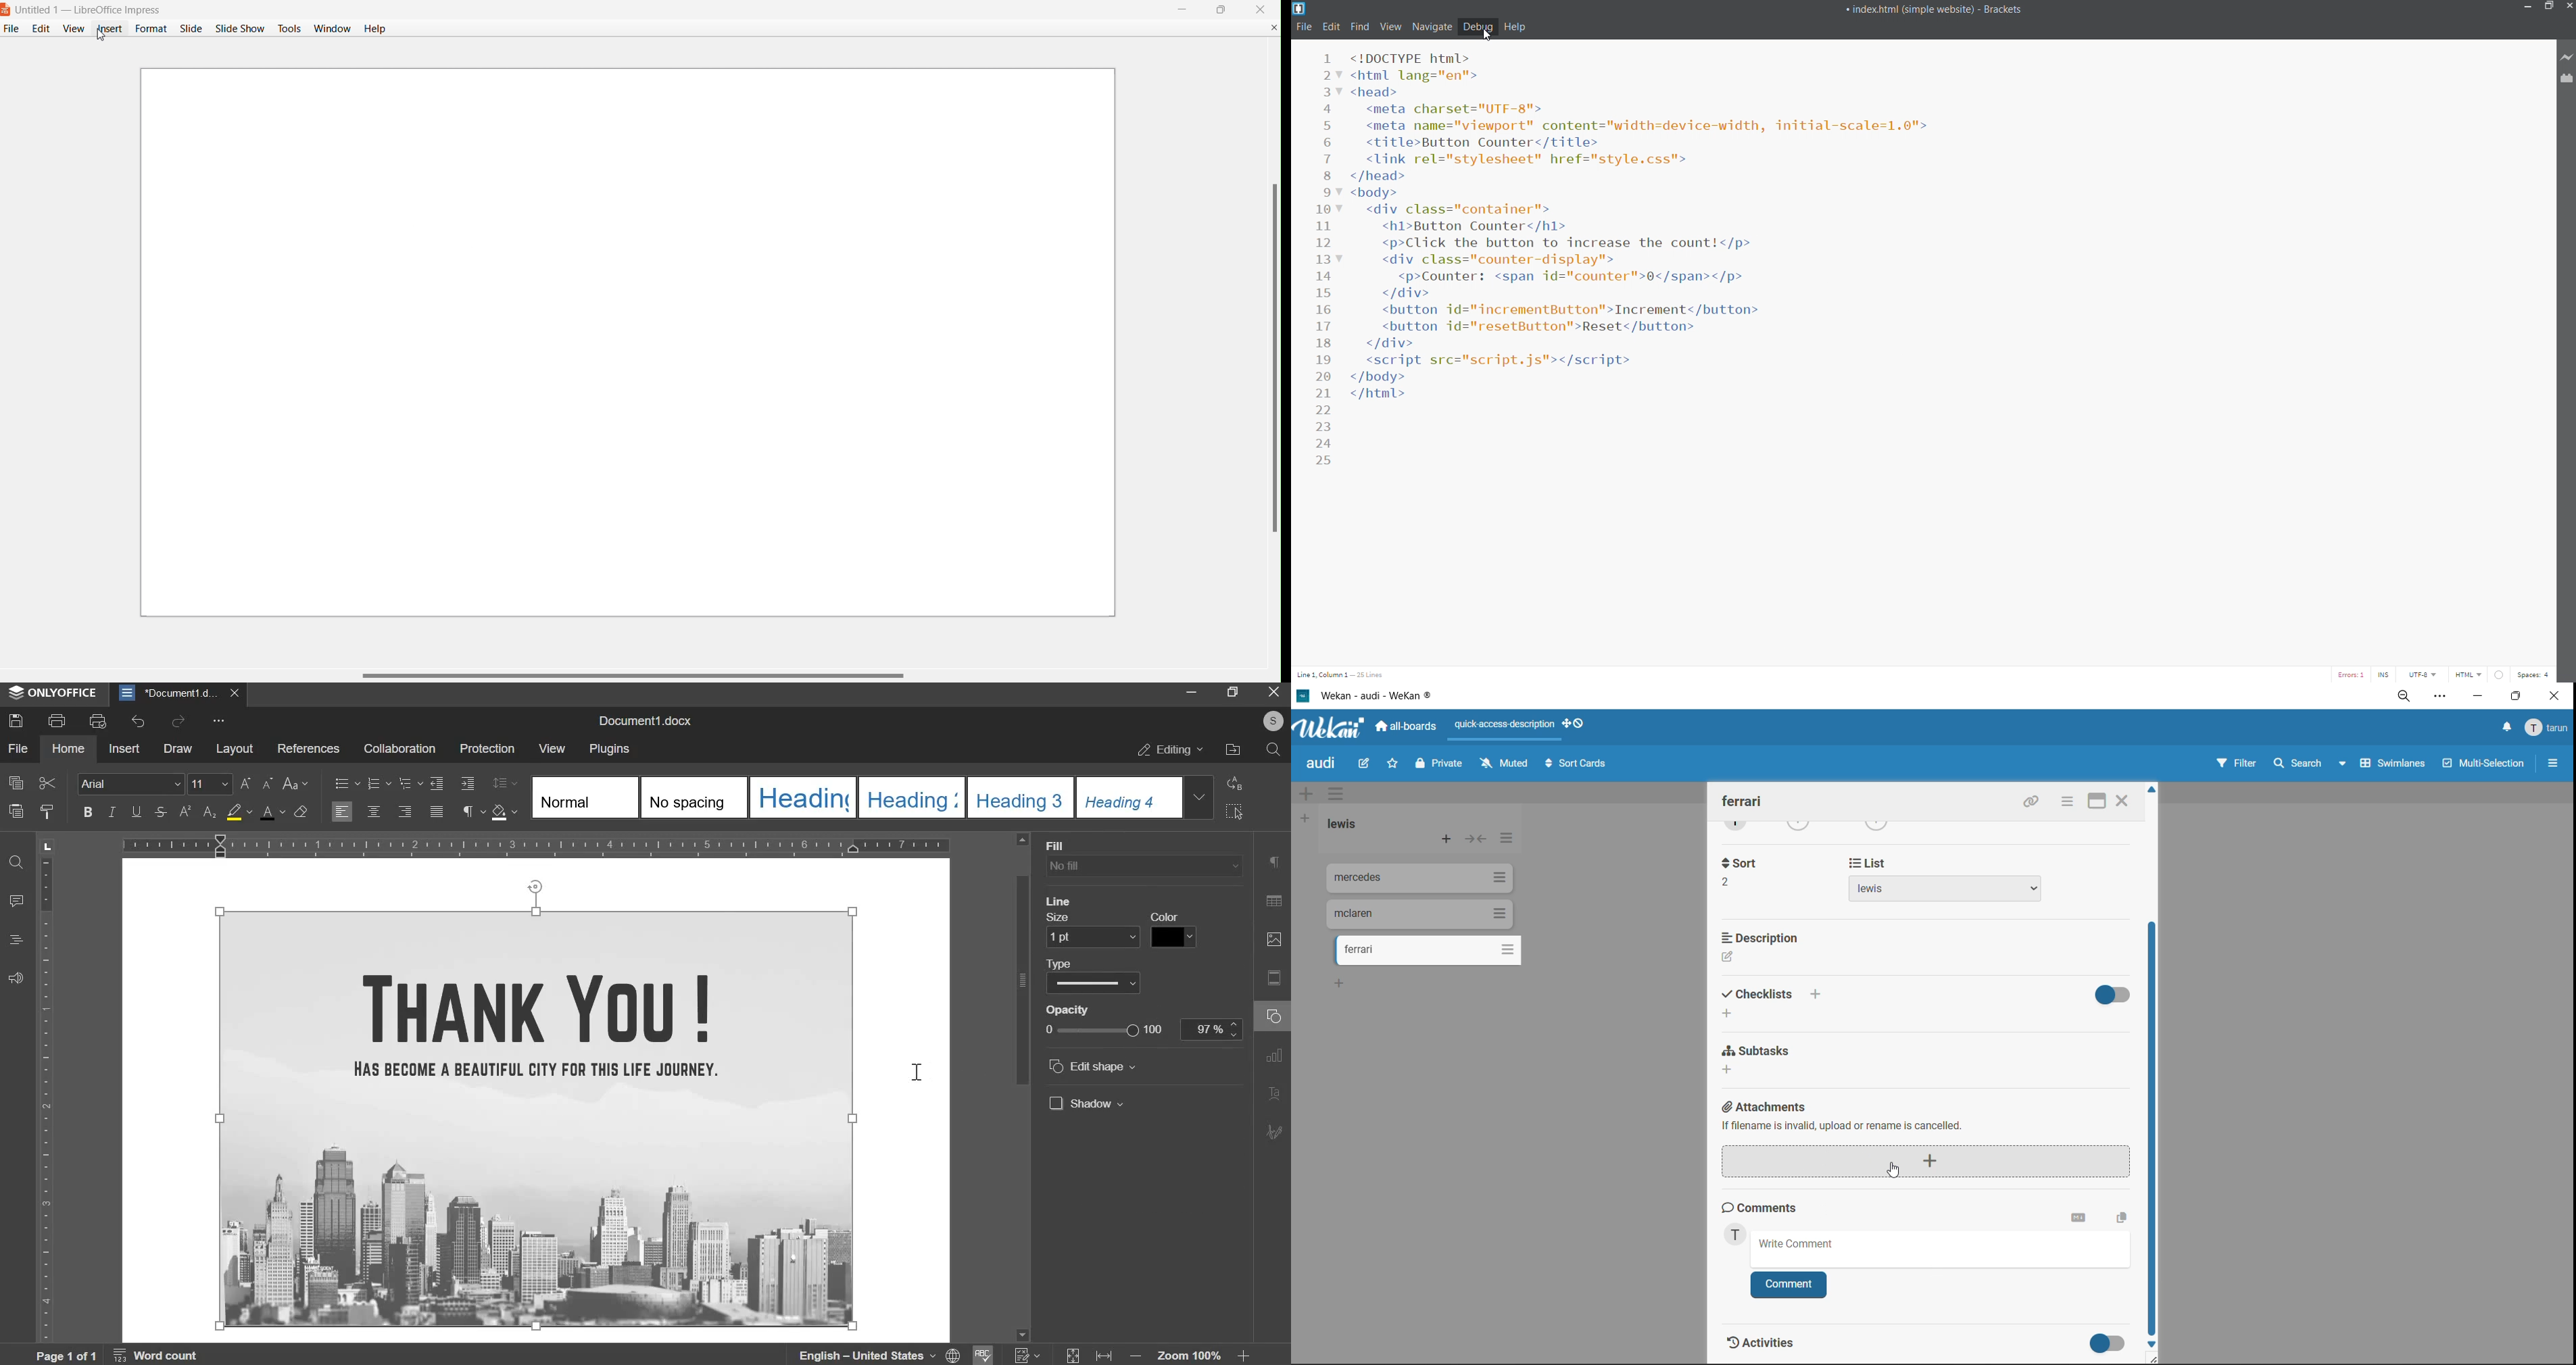 This screenshot has width=2576, height=1372. I want to click on fill color, so click(240, 811).